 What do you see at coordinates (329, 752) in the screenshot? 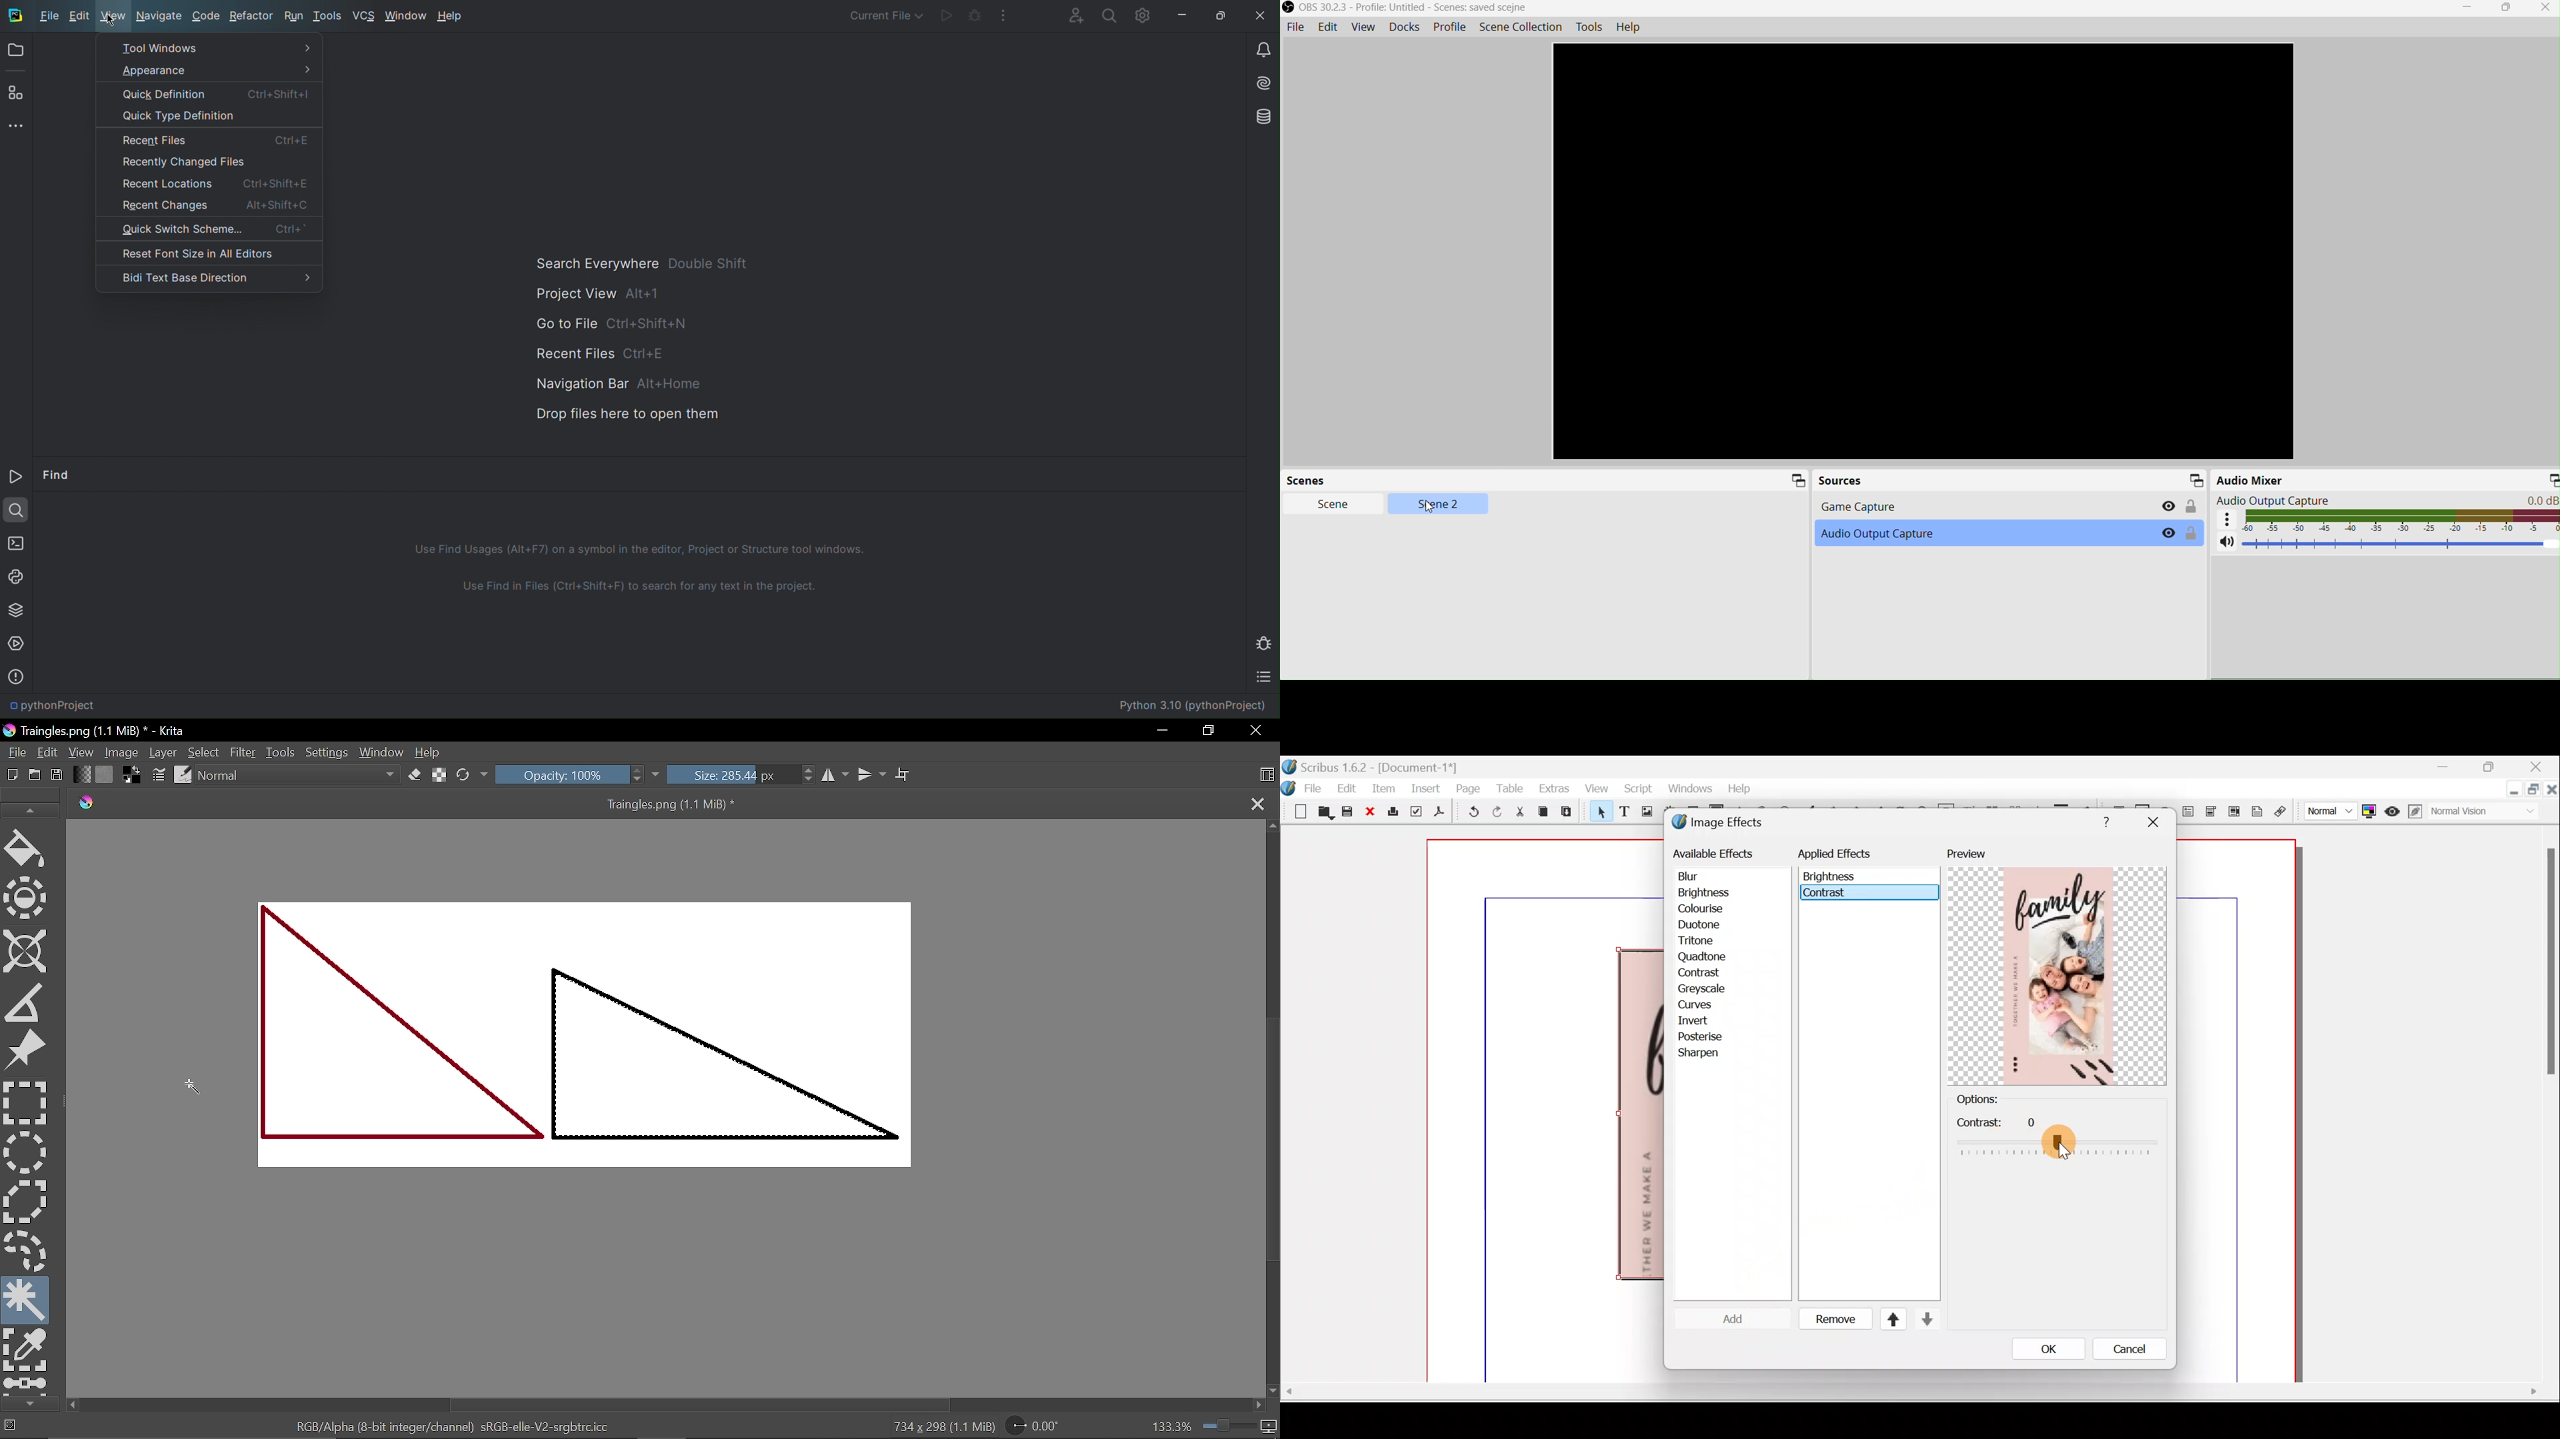
I see `Settings` at bounding box center [329, 752].